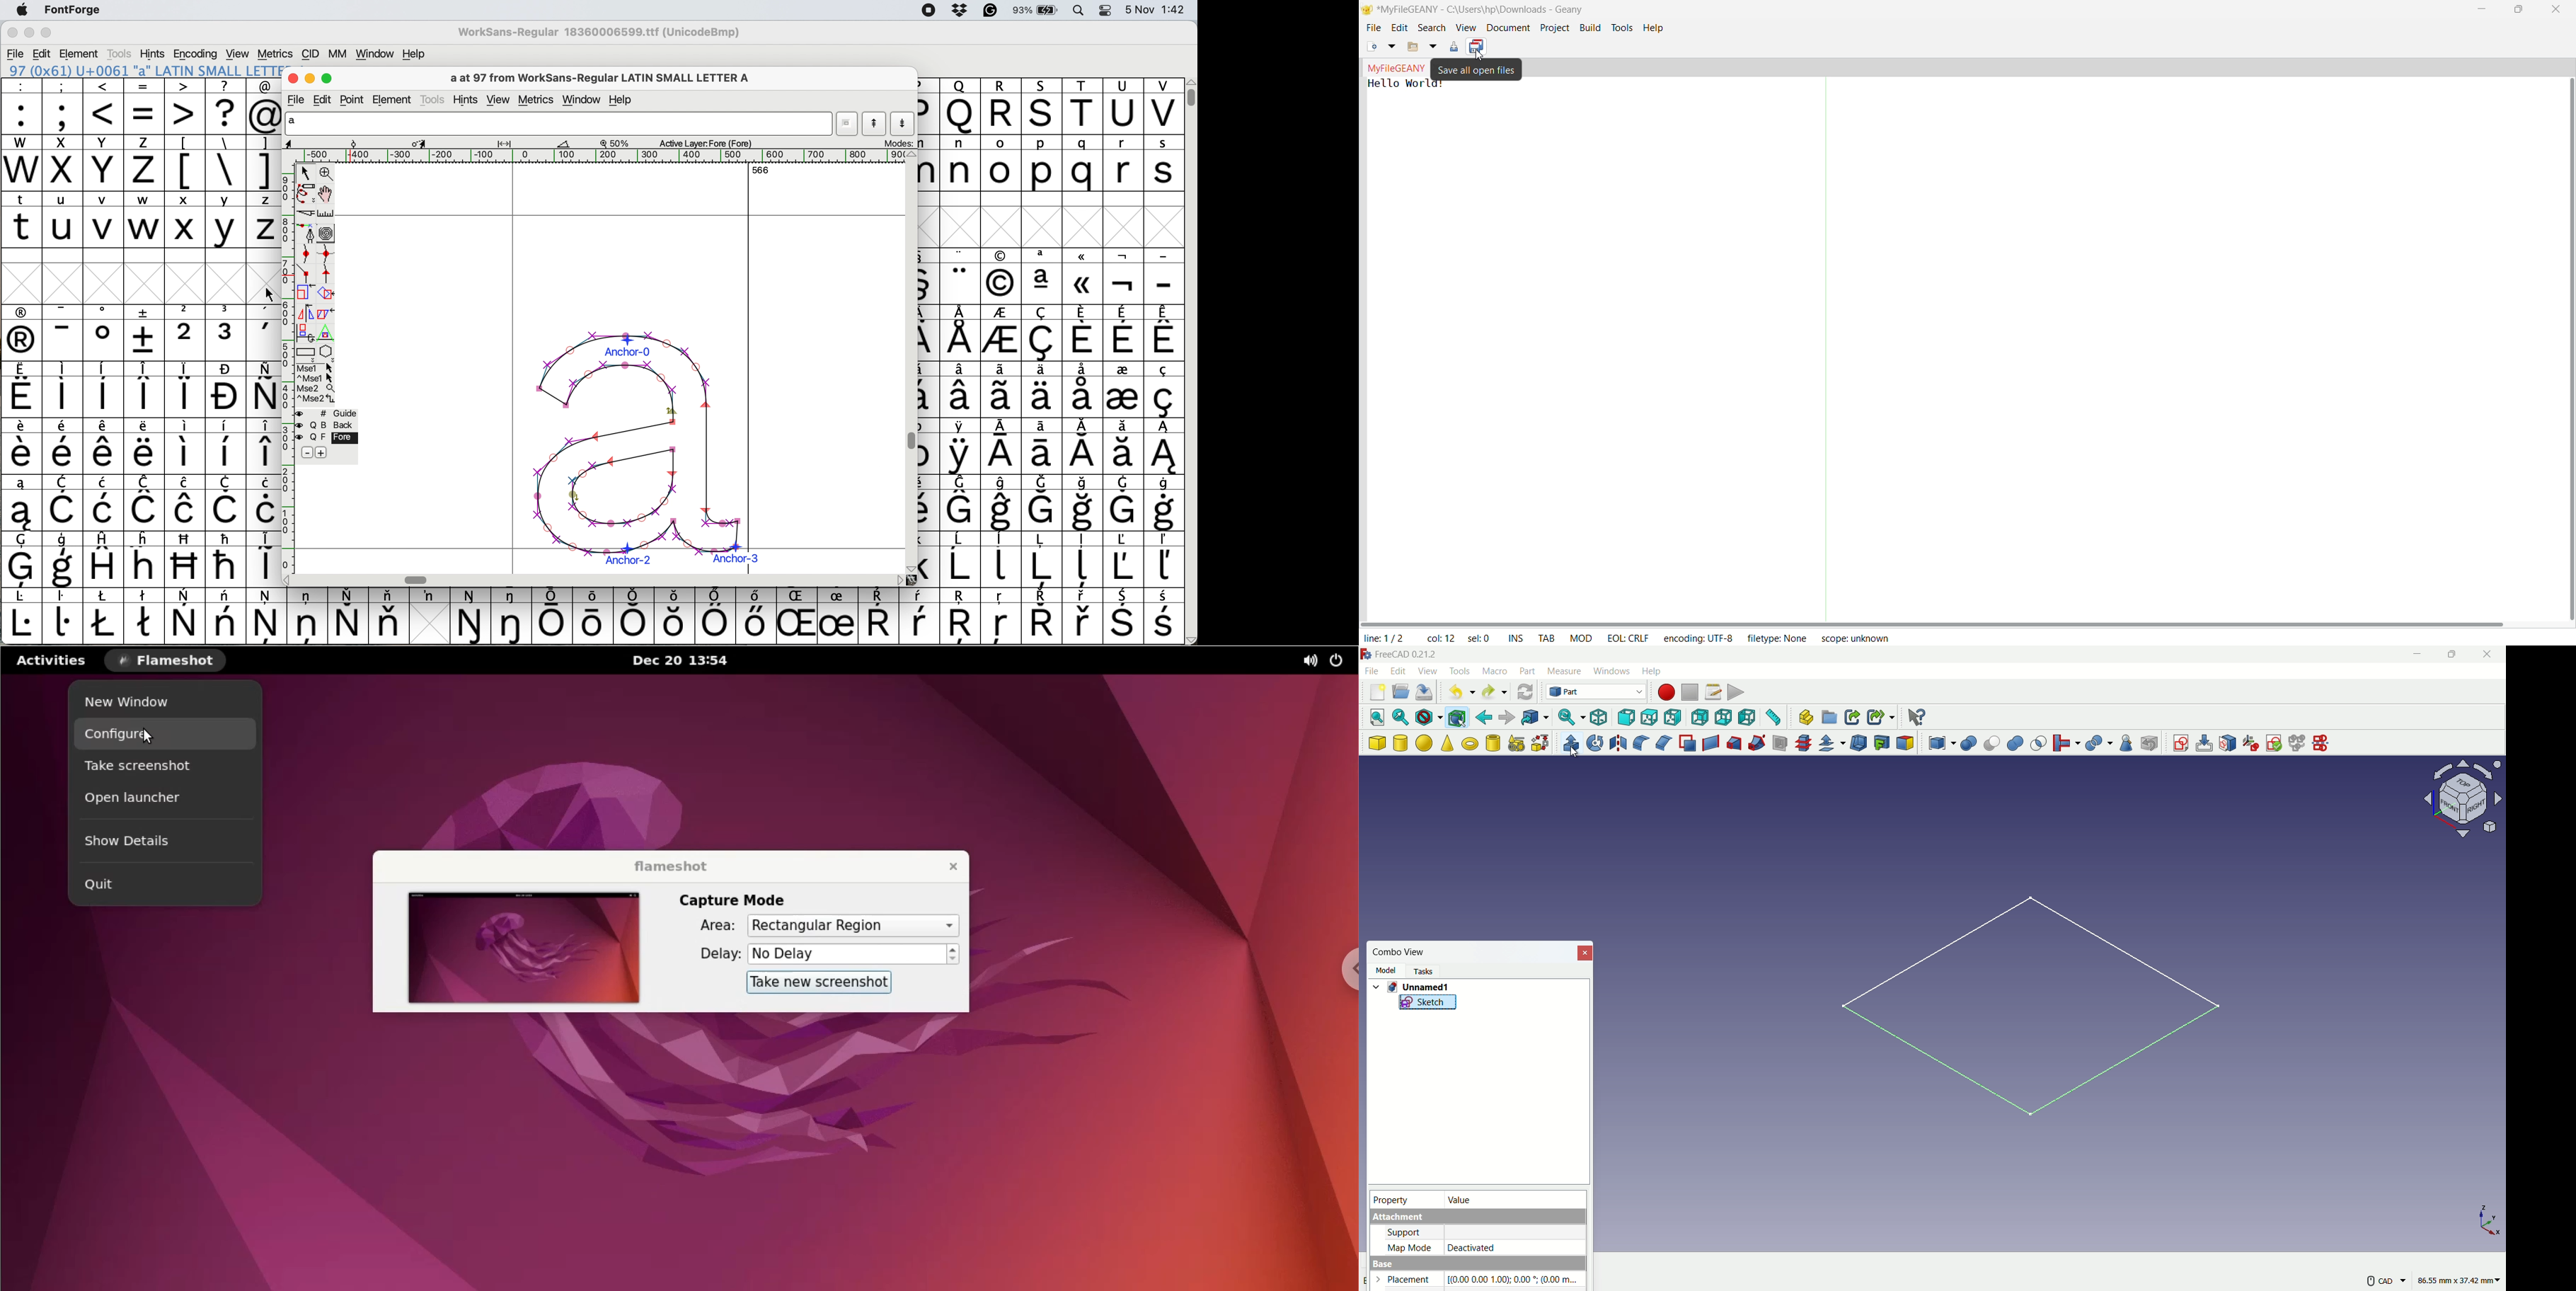  I want to click on join object, so click(2066, 742).